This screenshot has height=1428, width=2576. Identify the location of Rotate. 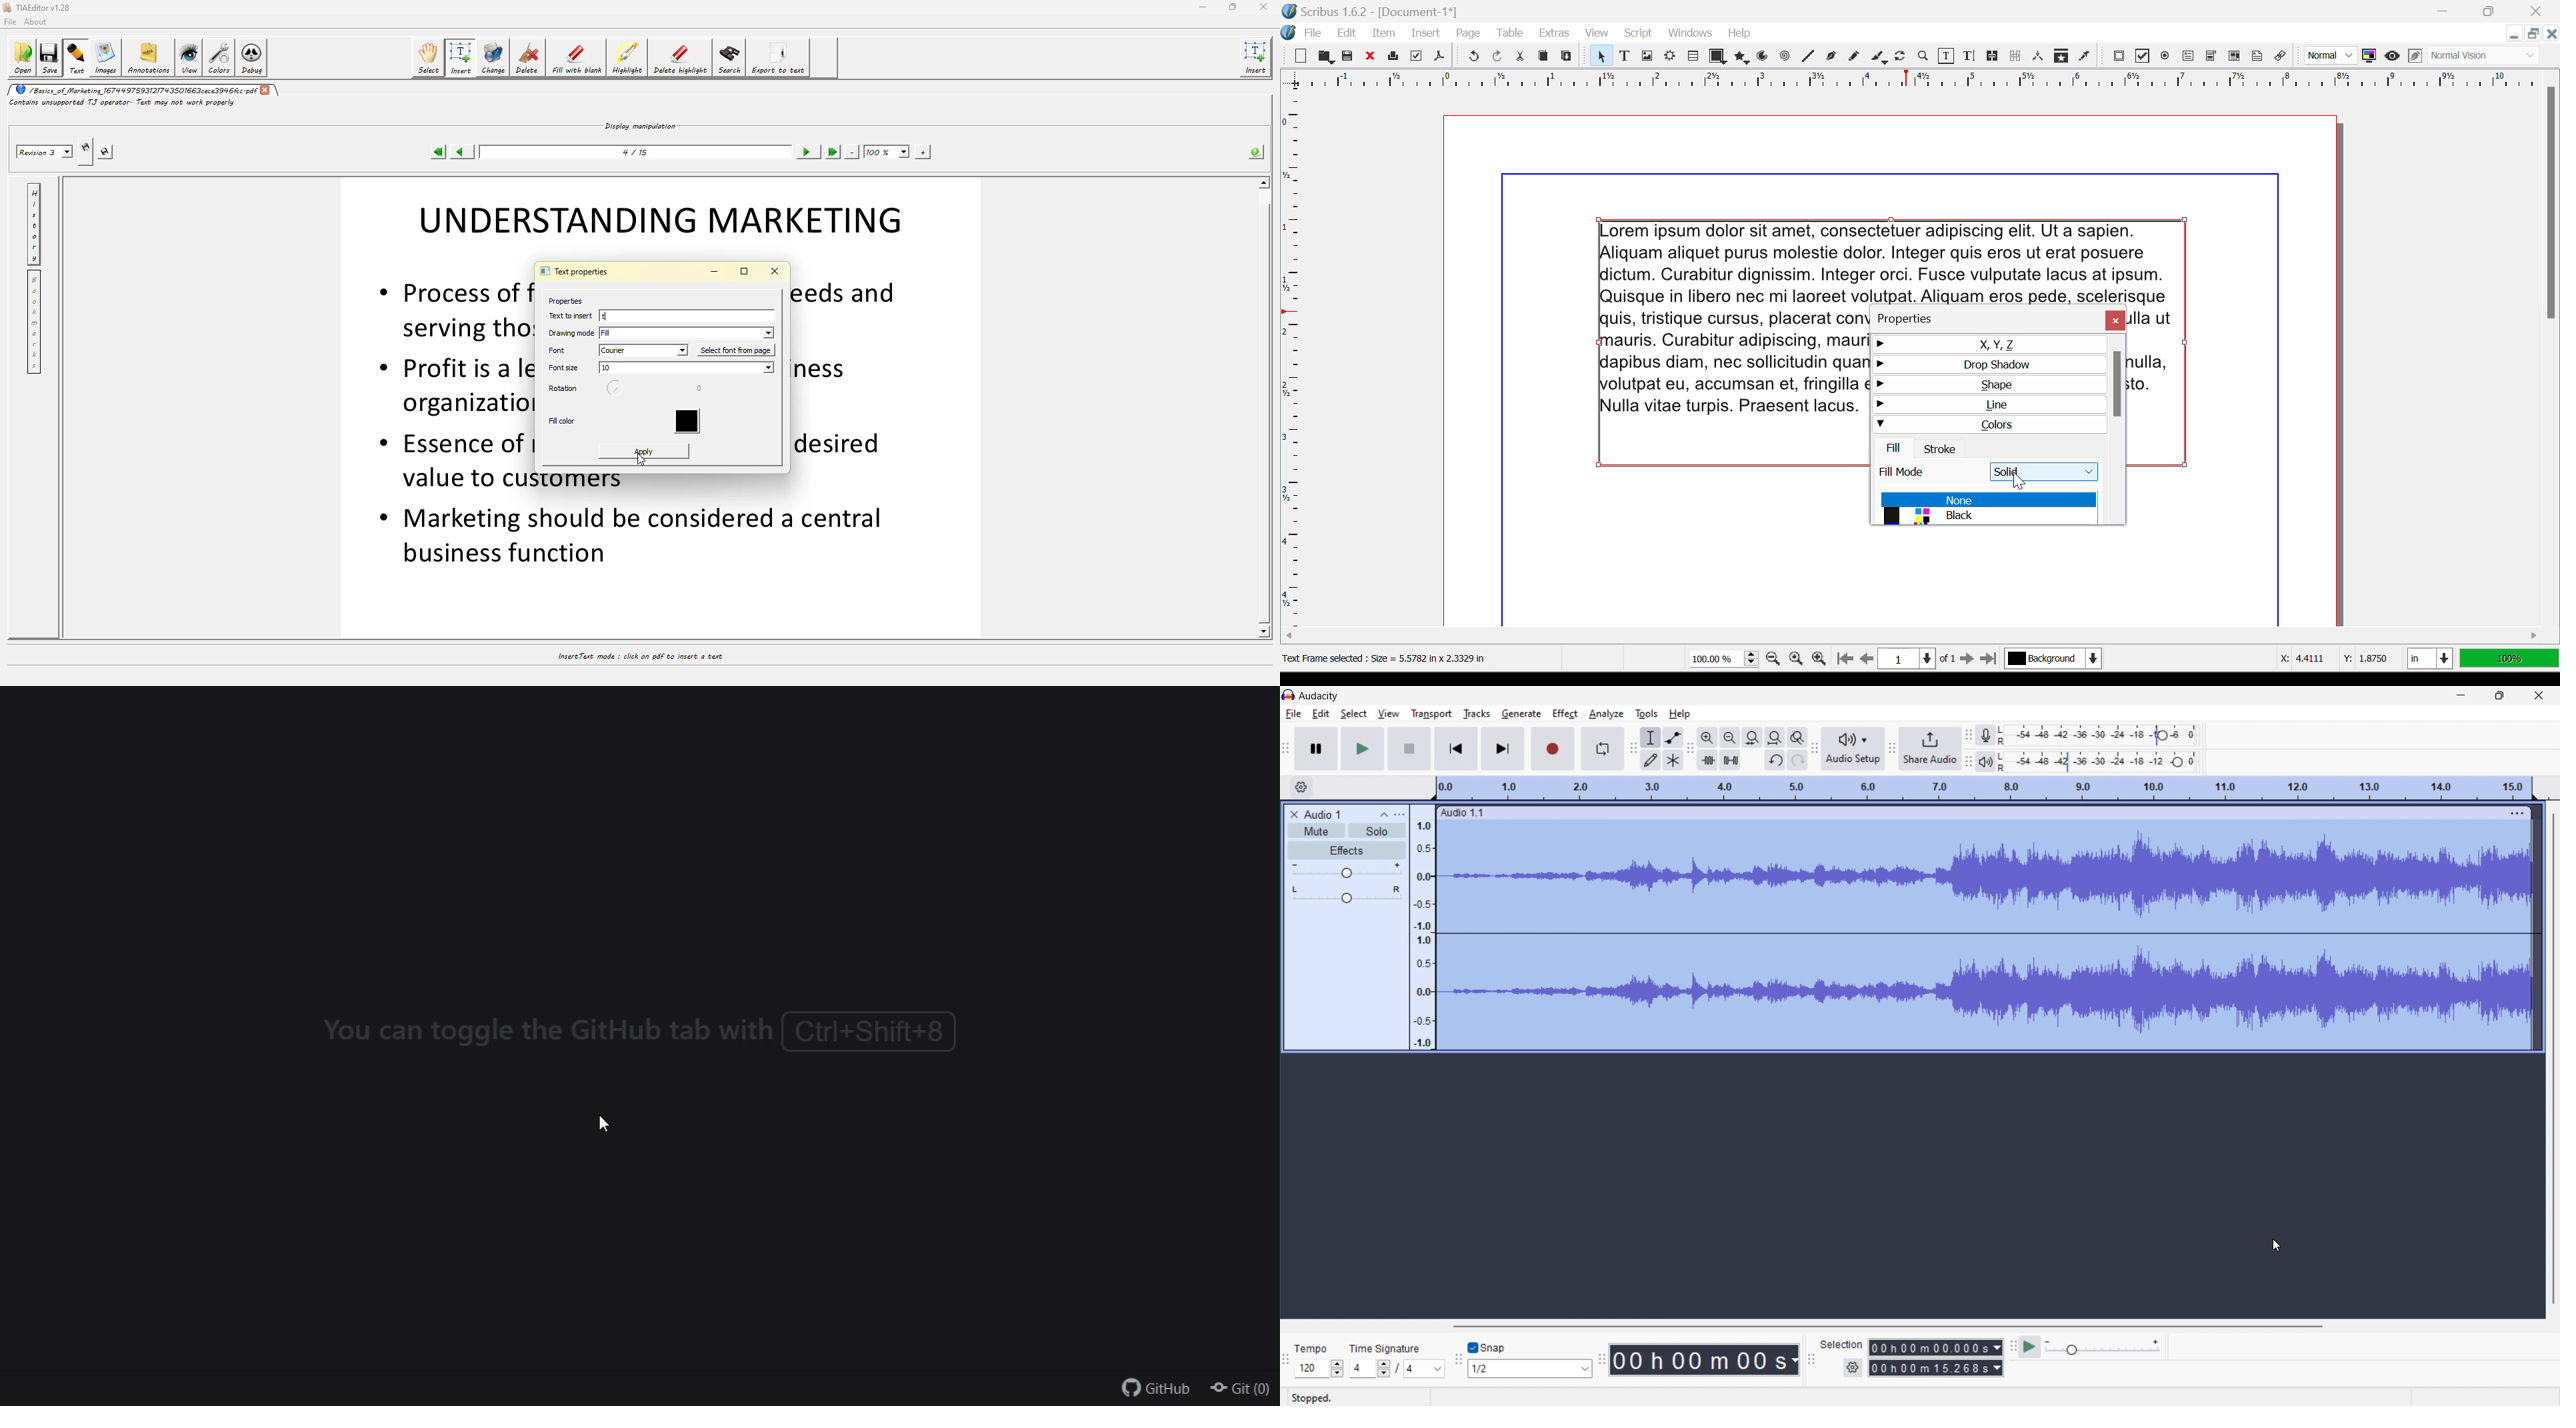
(1901, 56).